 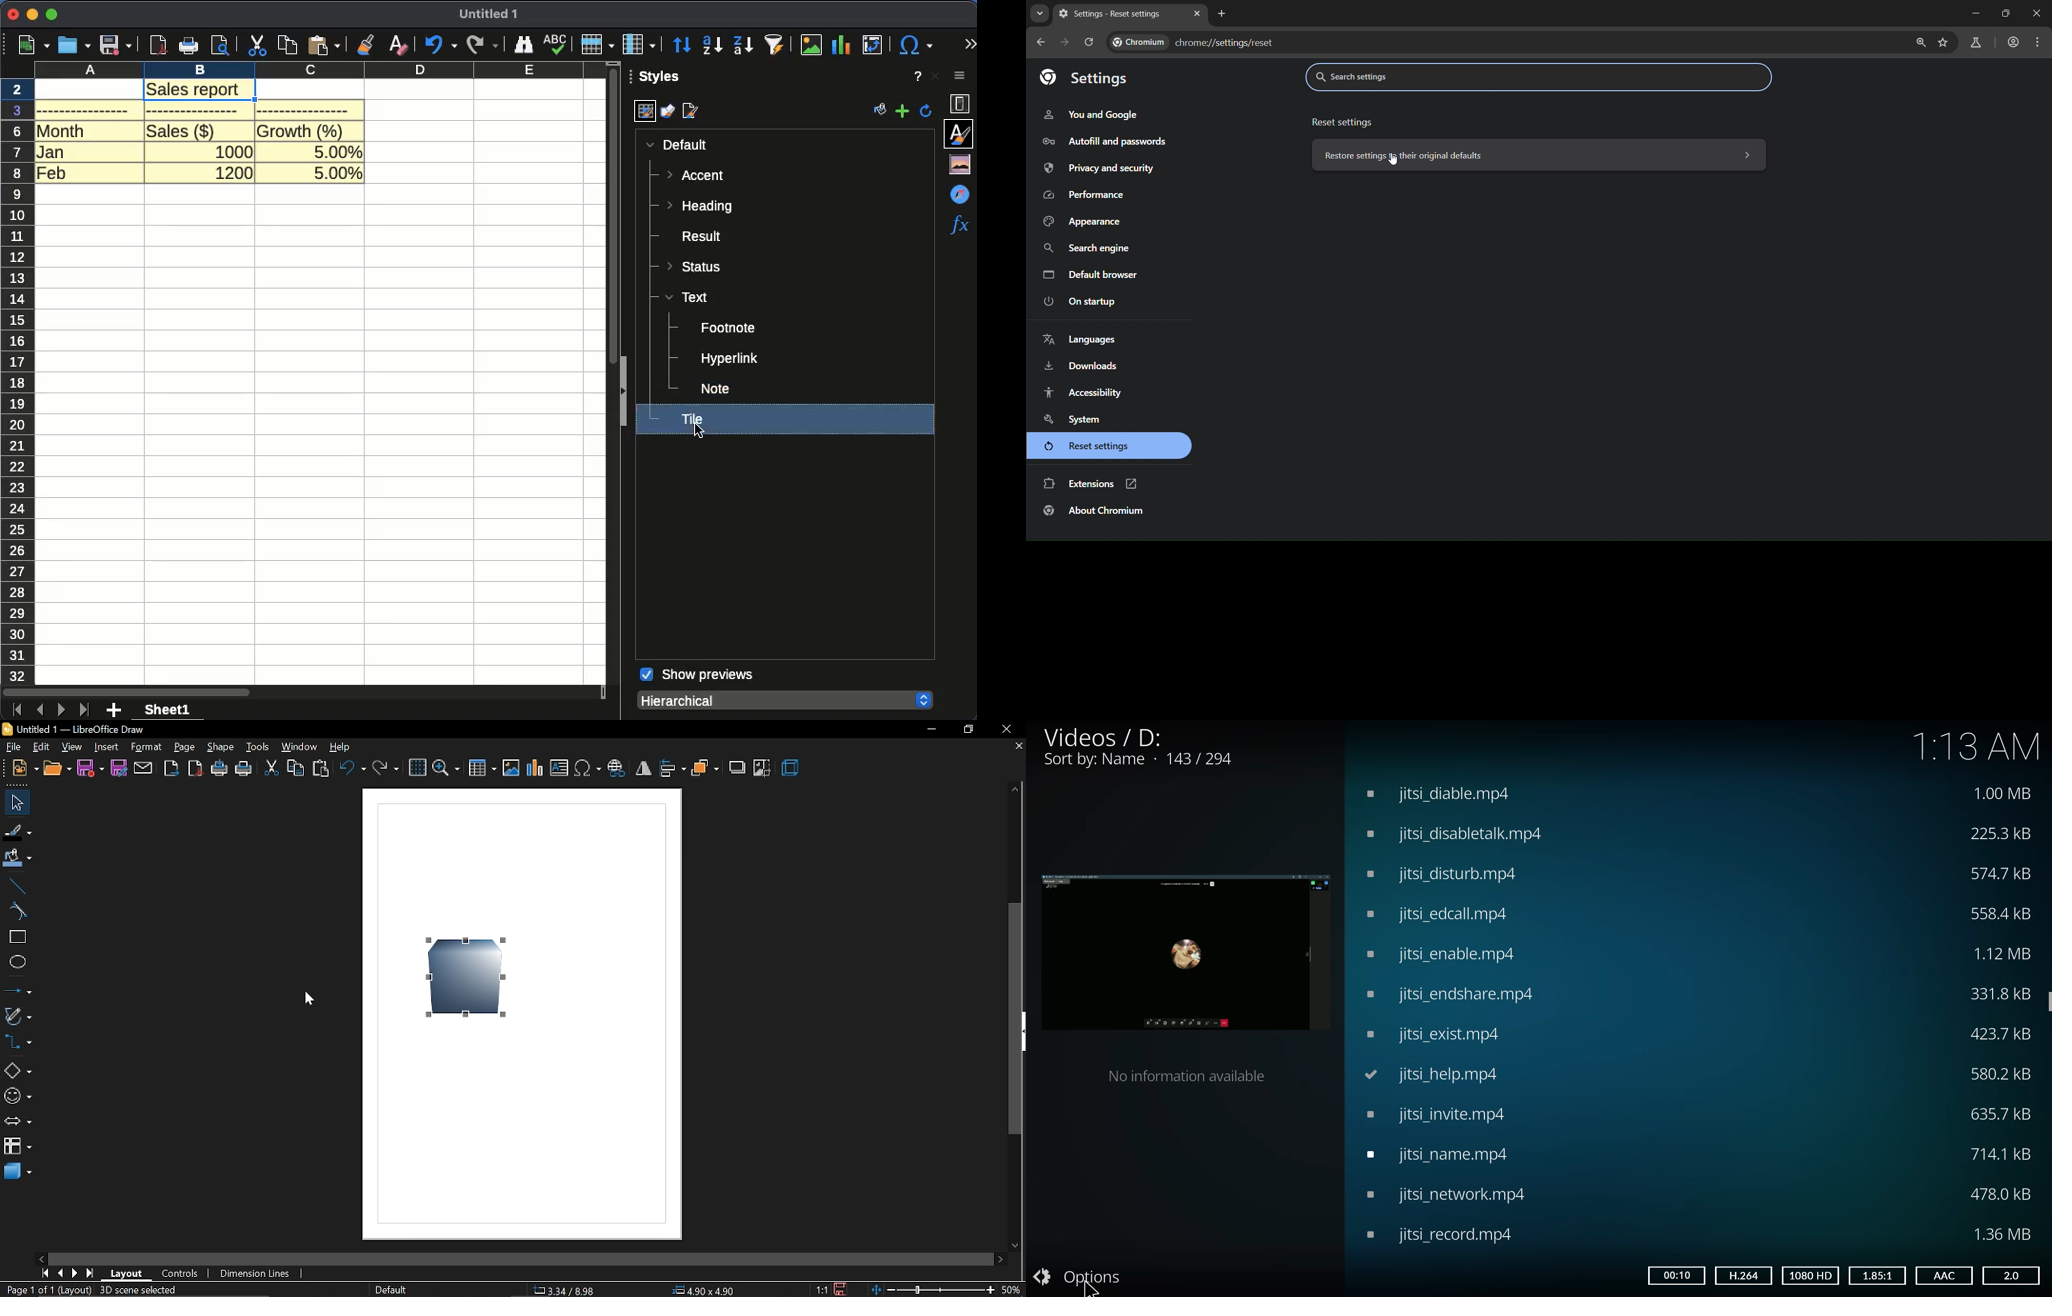 I want to click on Insert, so click(x=107, y=747).